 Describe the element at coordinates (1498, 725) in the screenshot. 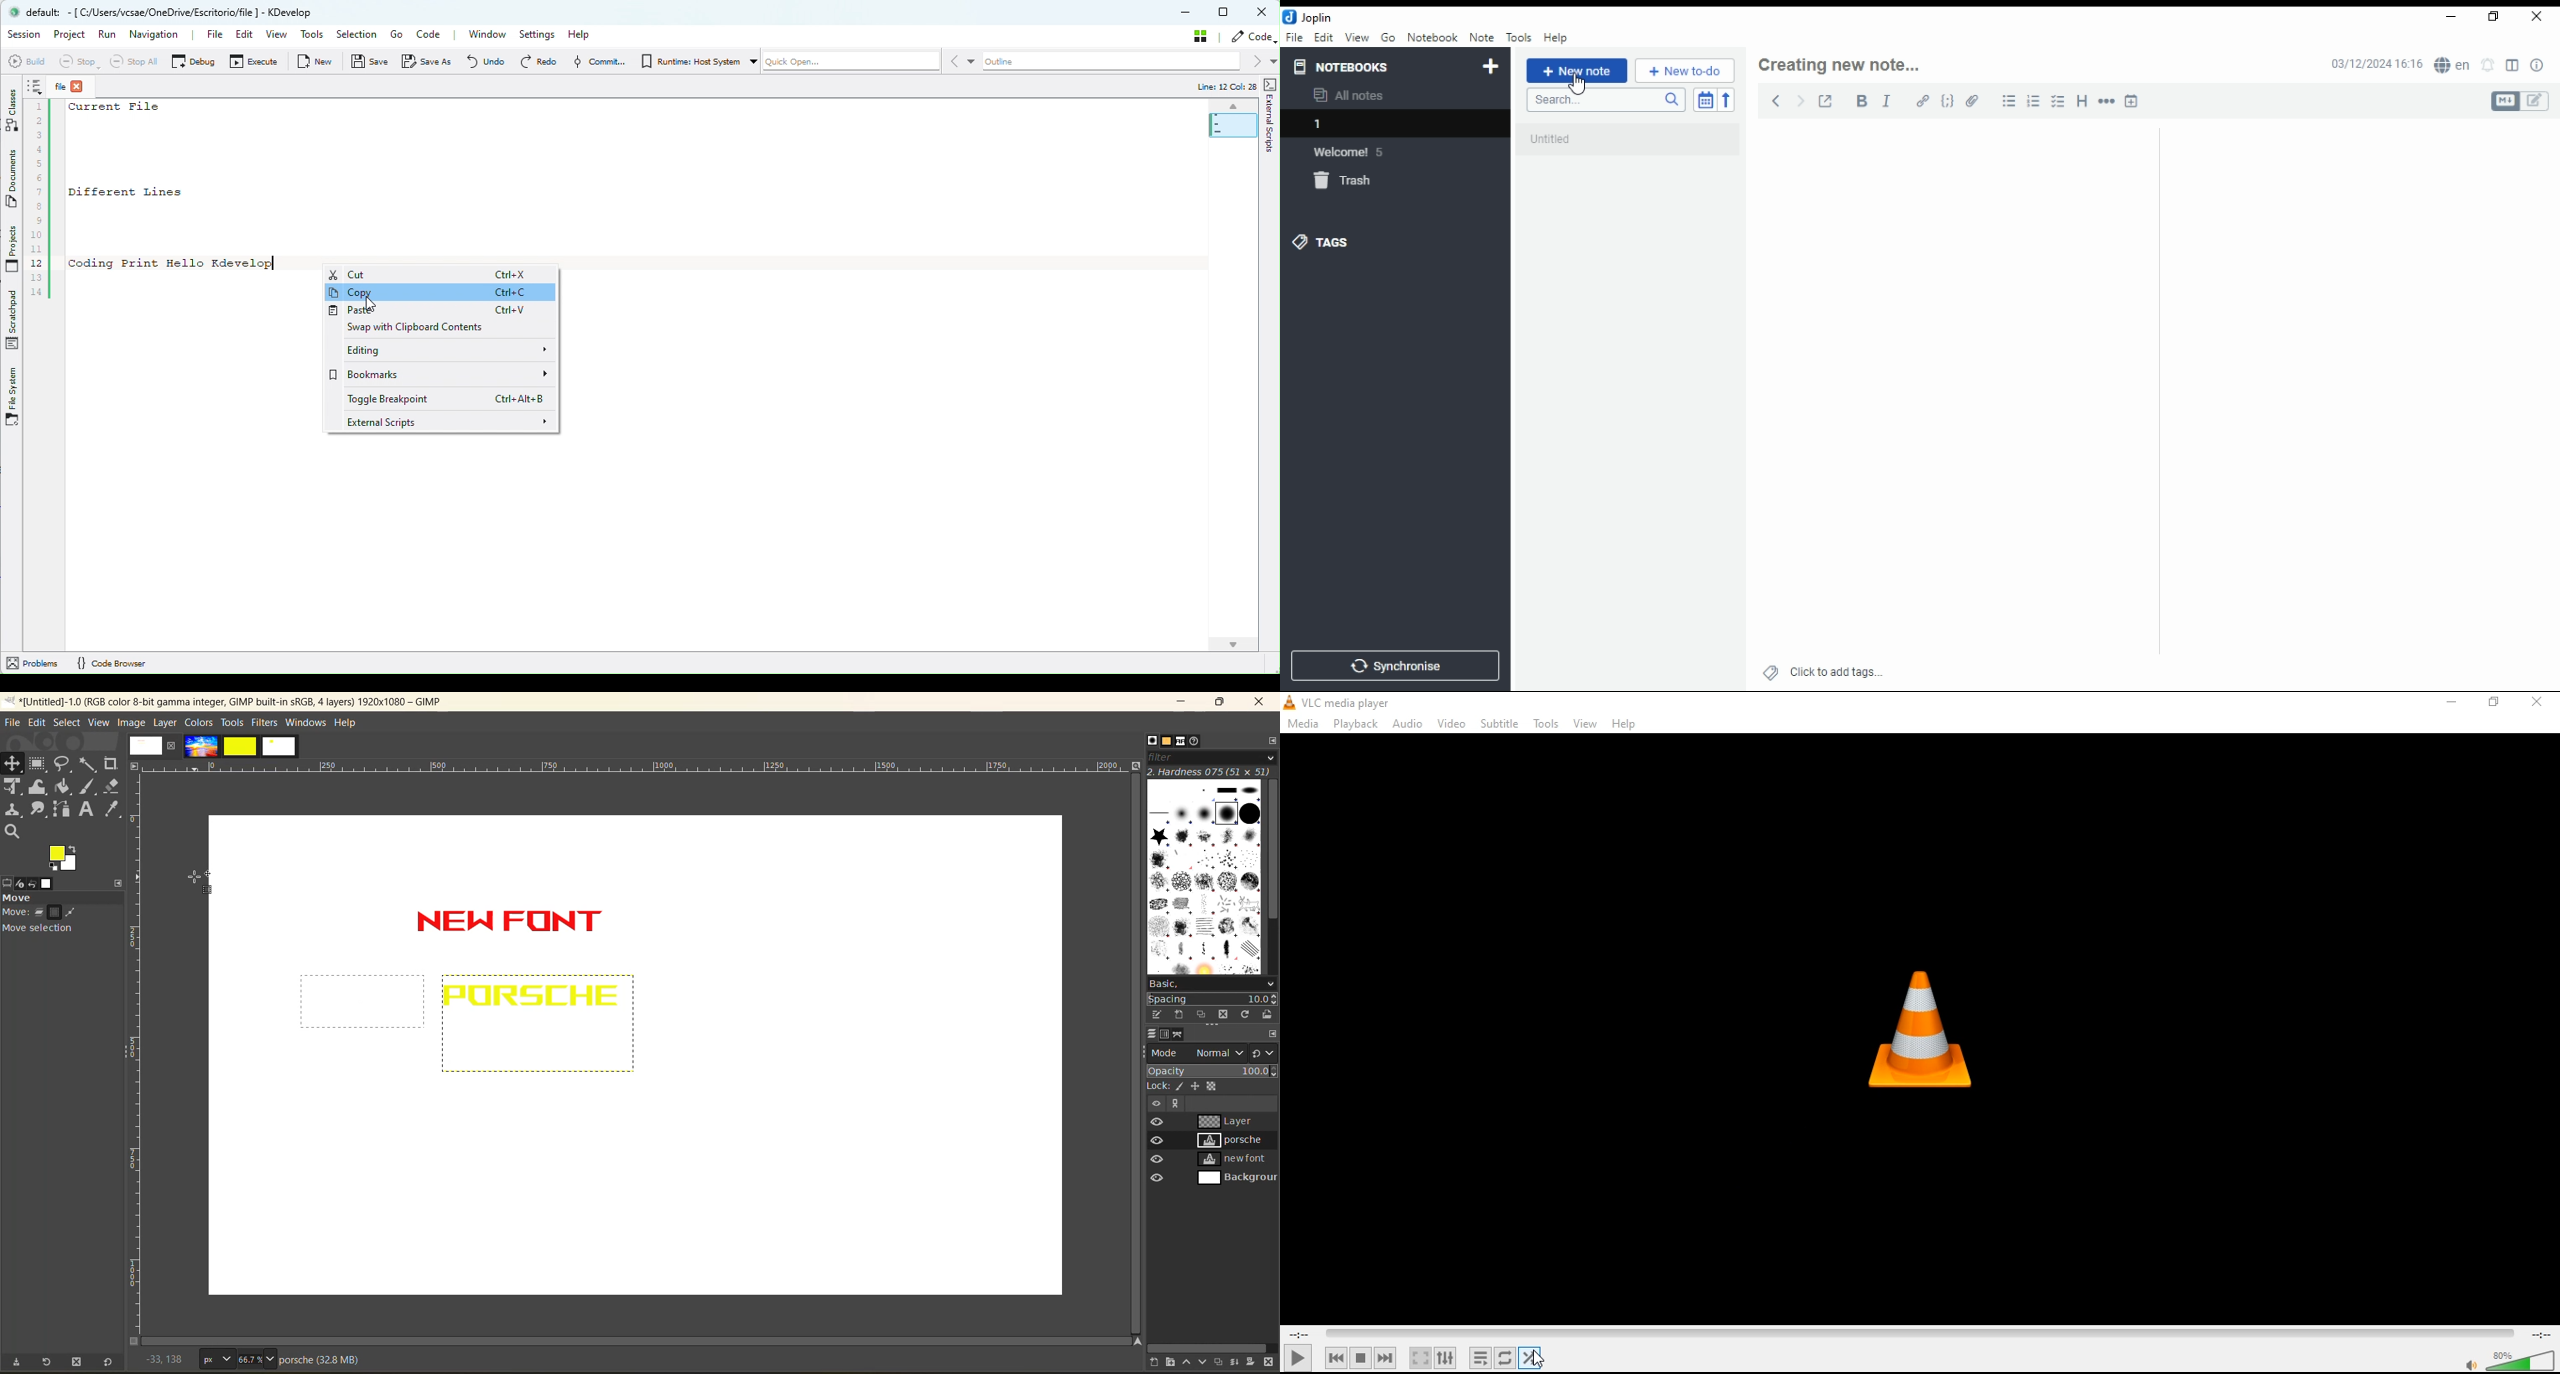

I see `subtitle` at that location.